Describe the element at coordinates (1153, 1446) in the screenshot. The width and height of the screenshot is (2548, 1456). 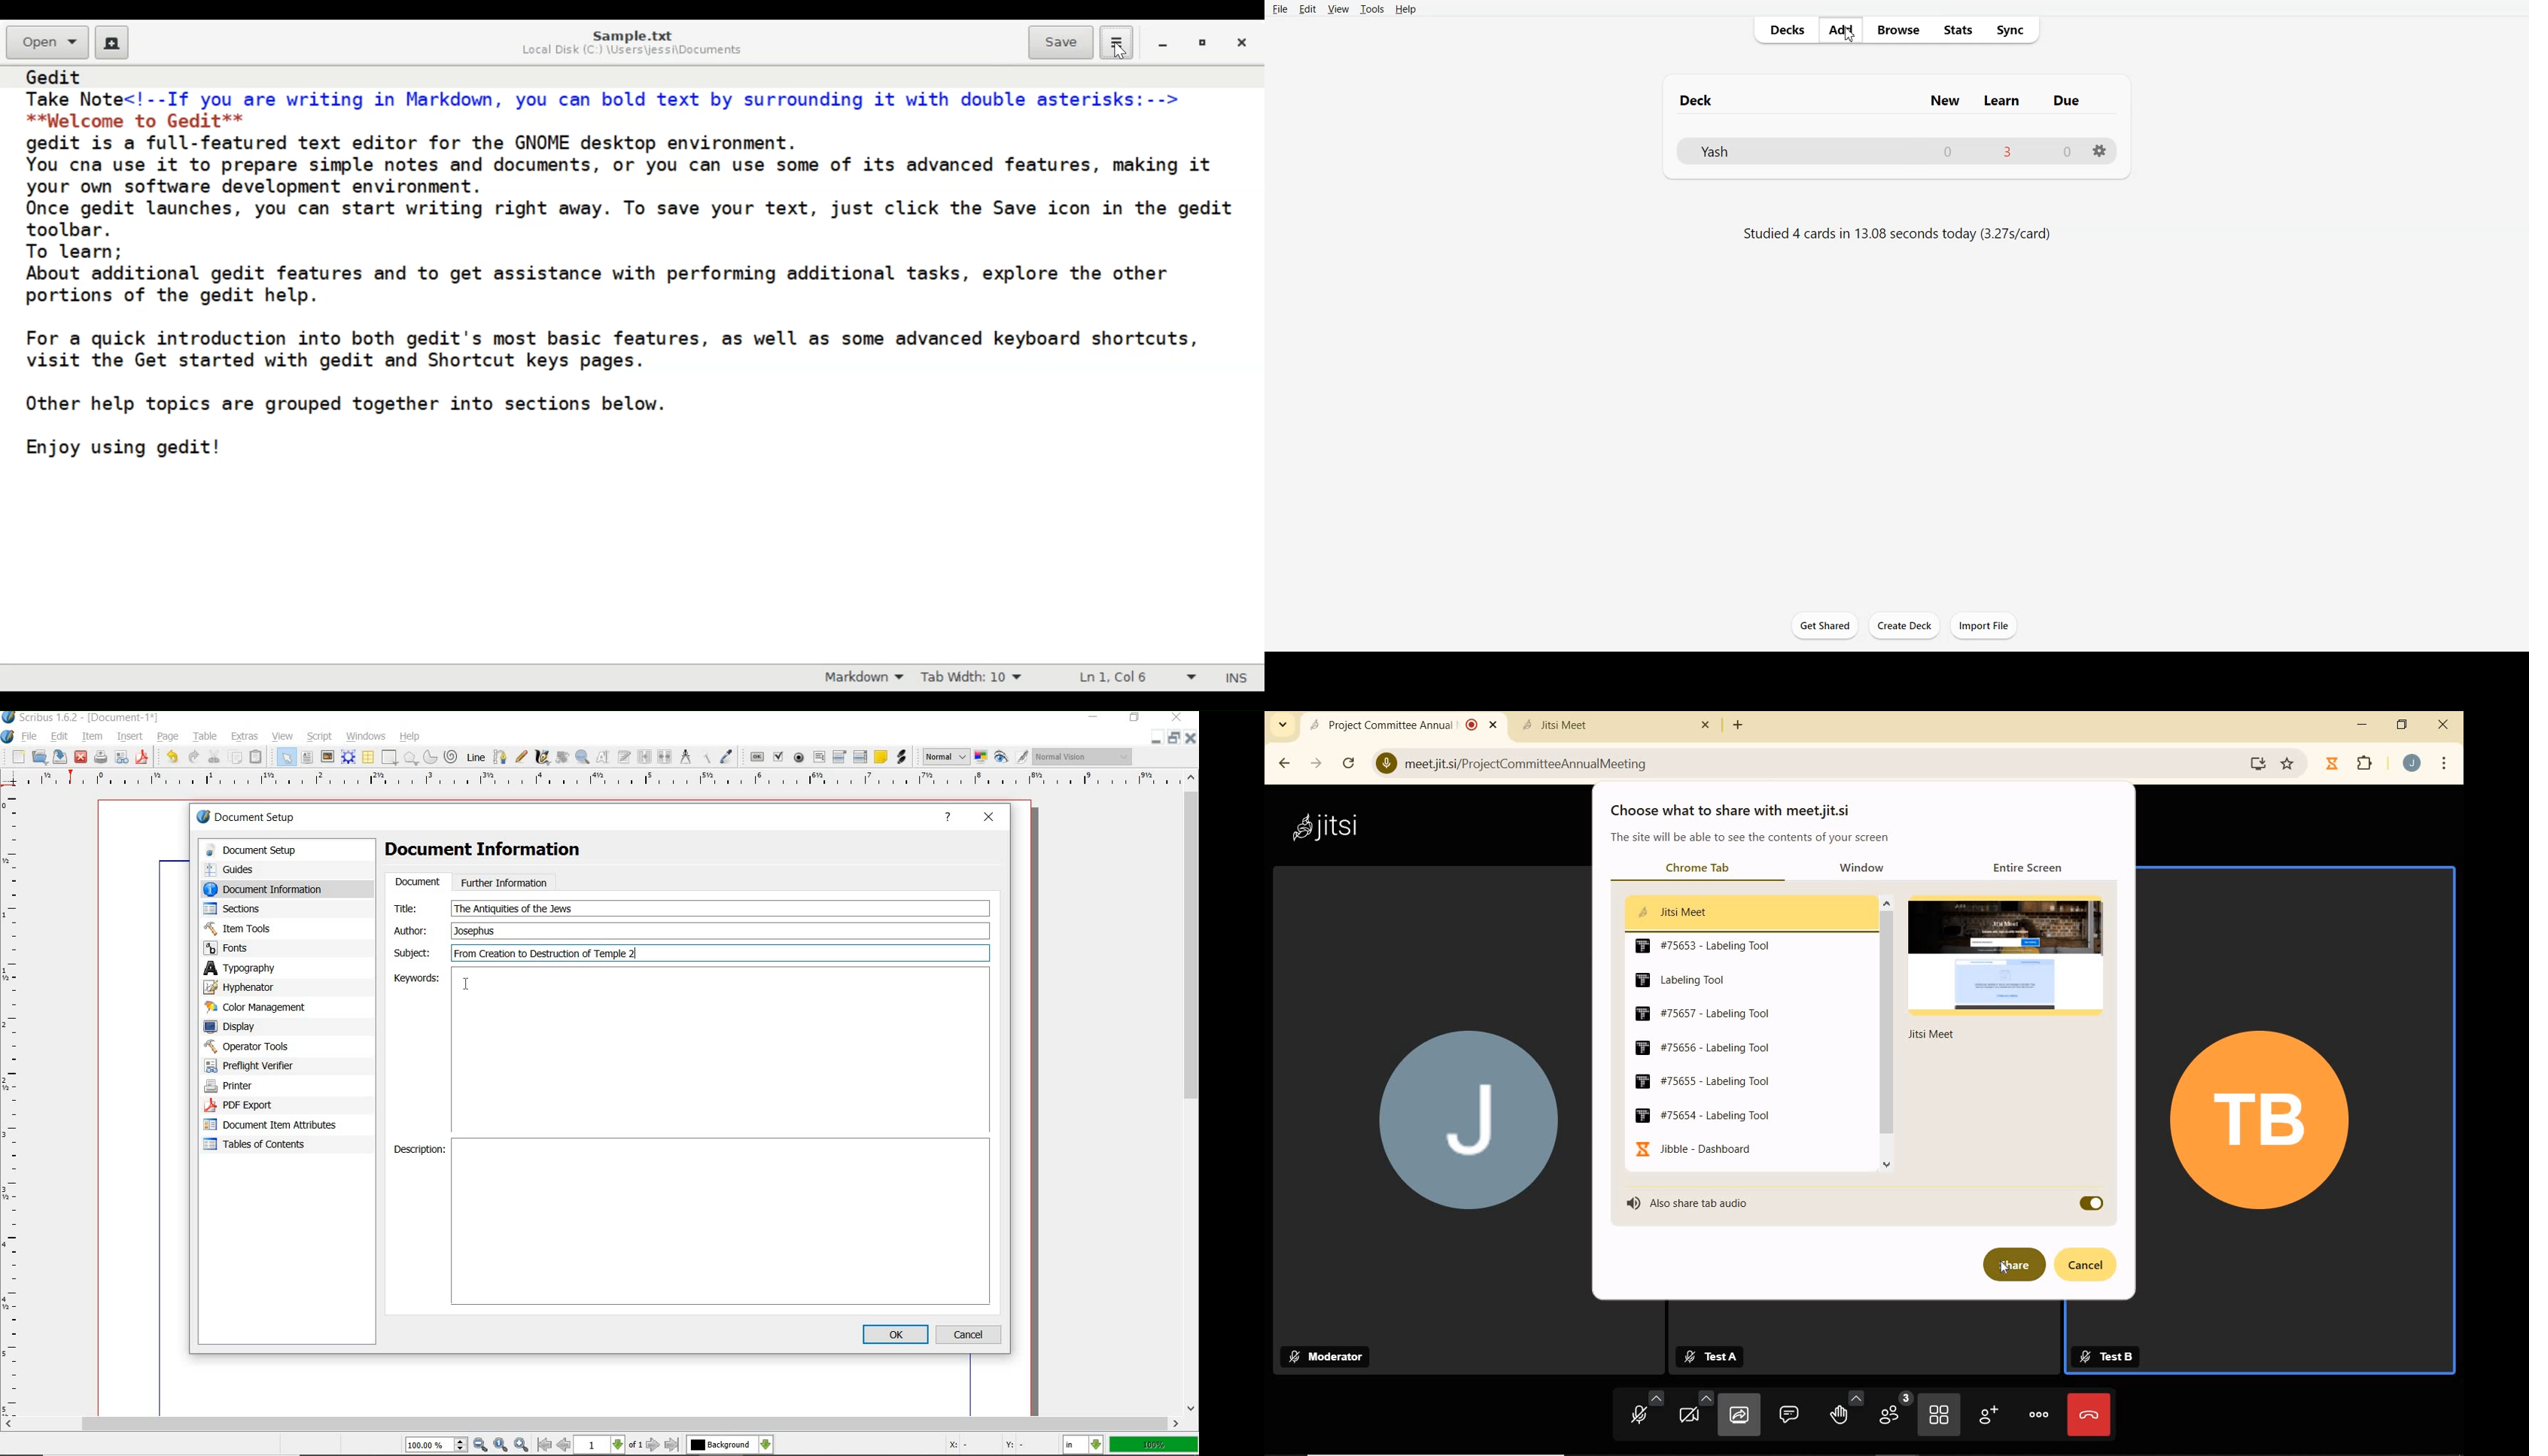
I see `zoom factor` at that location.